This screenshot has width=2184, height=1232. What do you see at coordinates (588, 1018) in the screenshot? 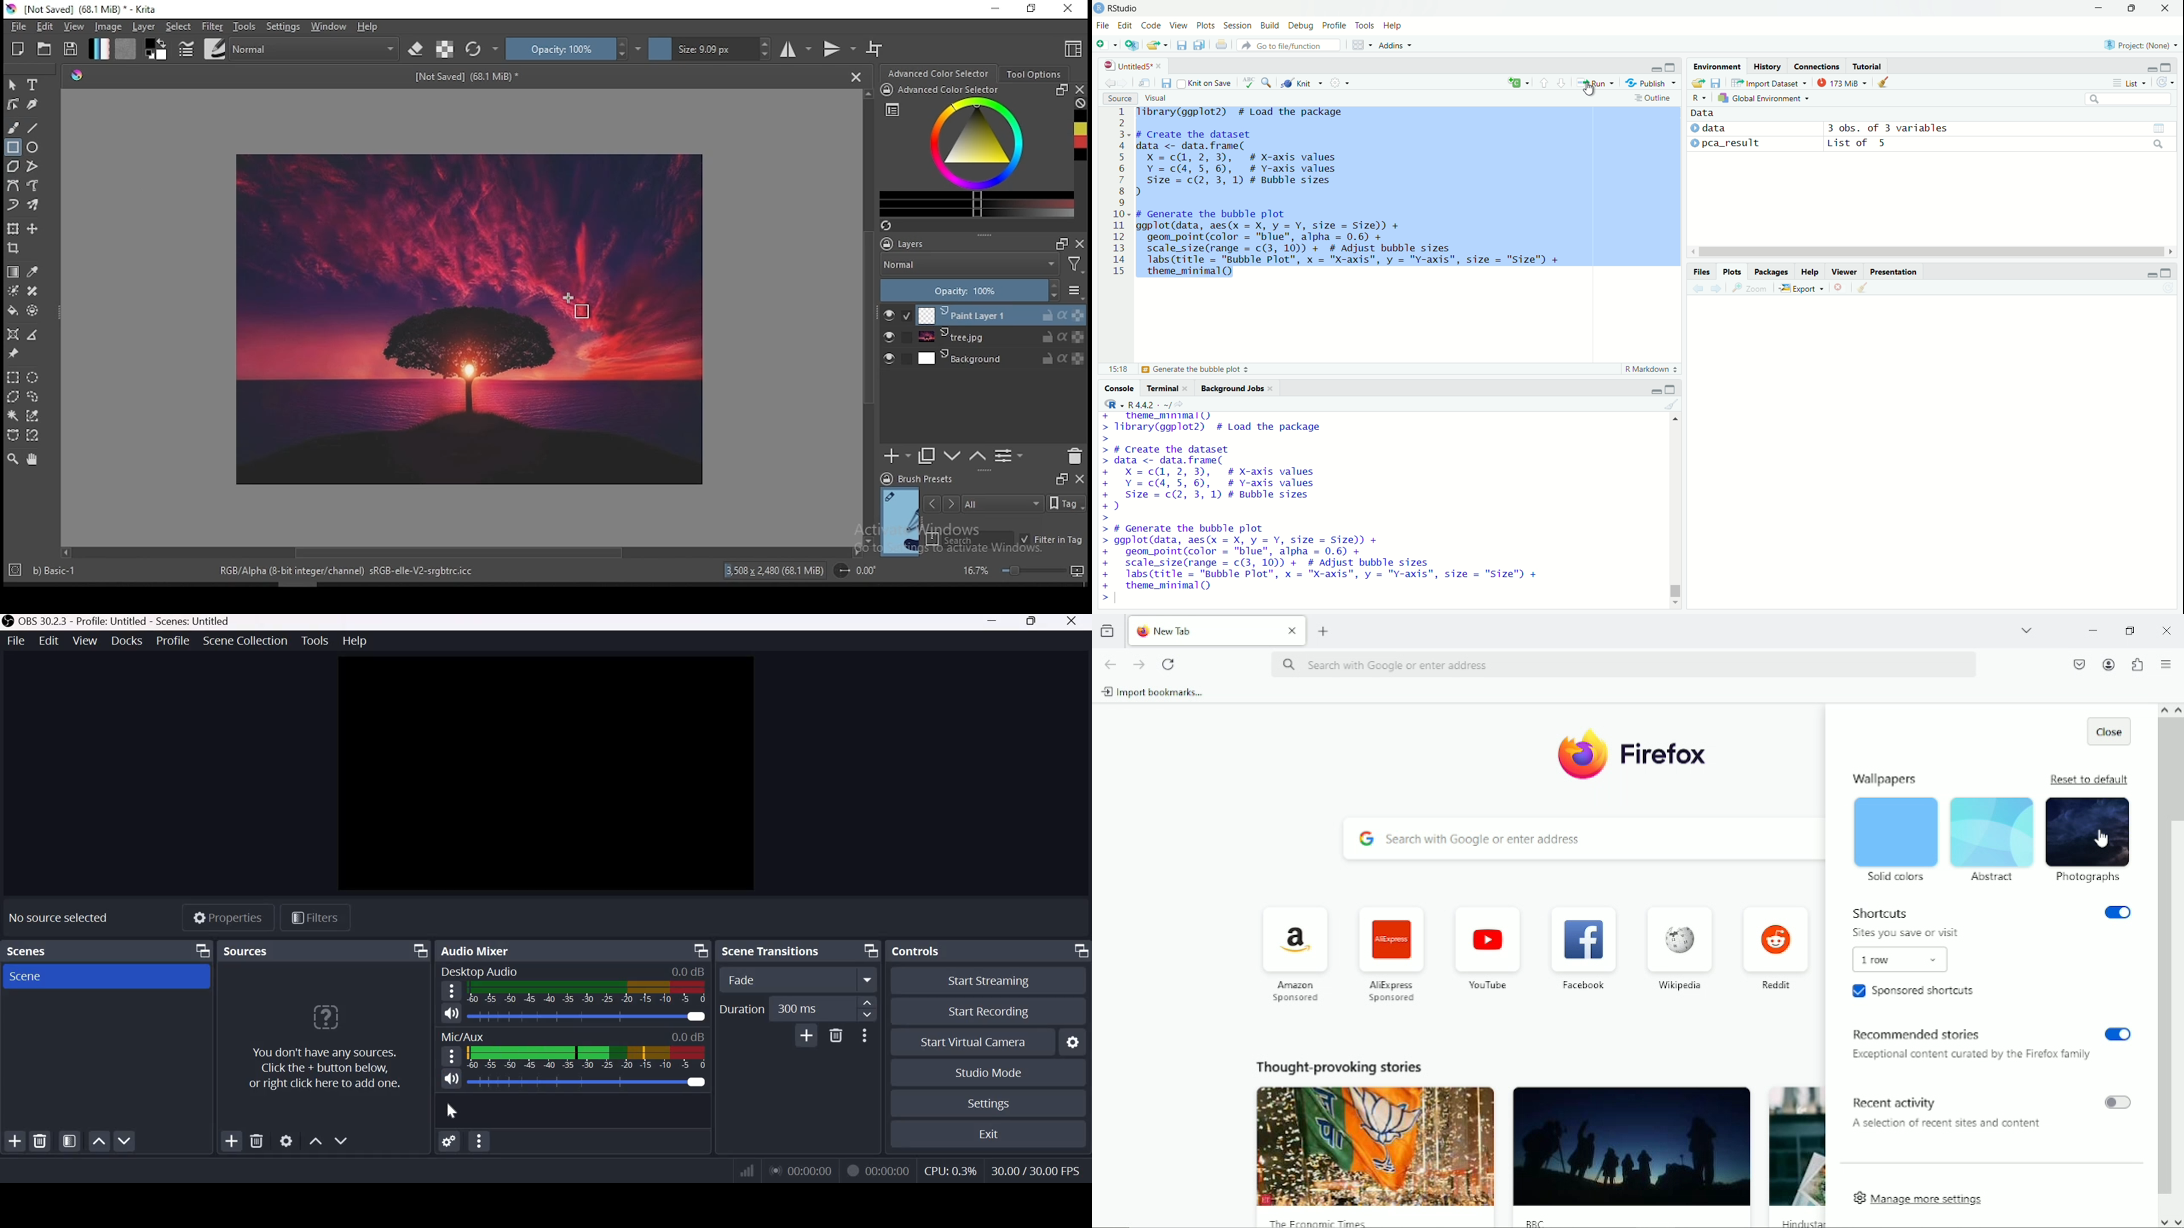
I see `Audio Slider` at bounding box center [588, 1018].